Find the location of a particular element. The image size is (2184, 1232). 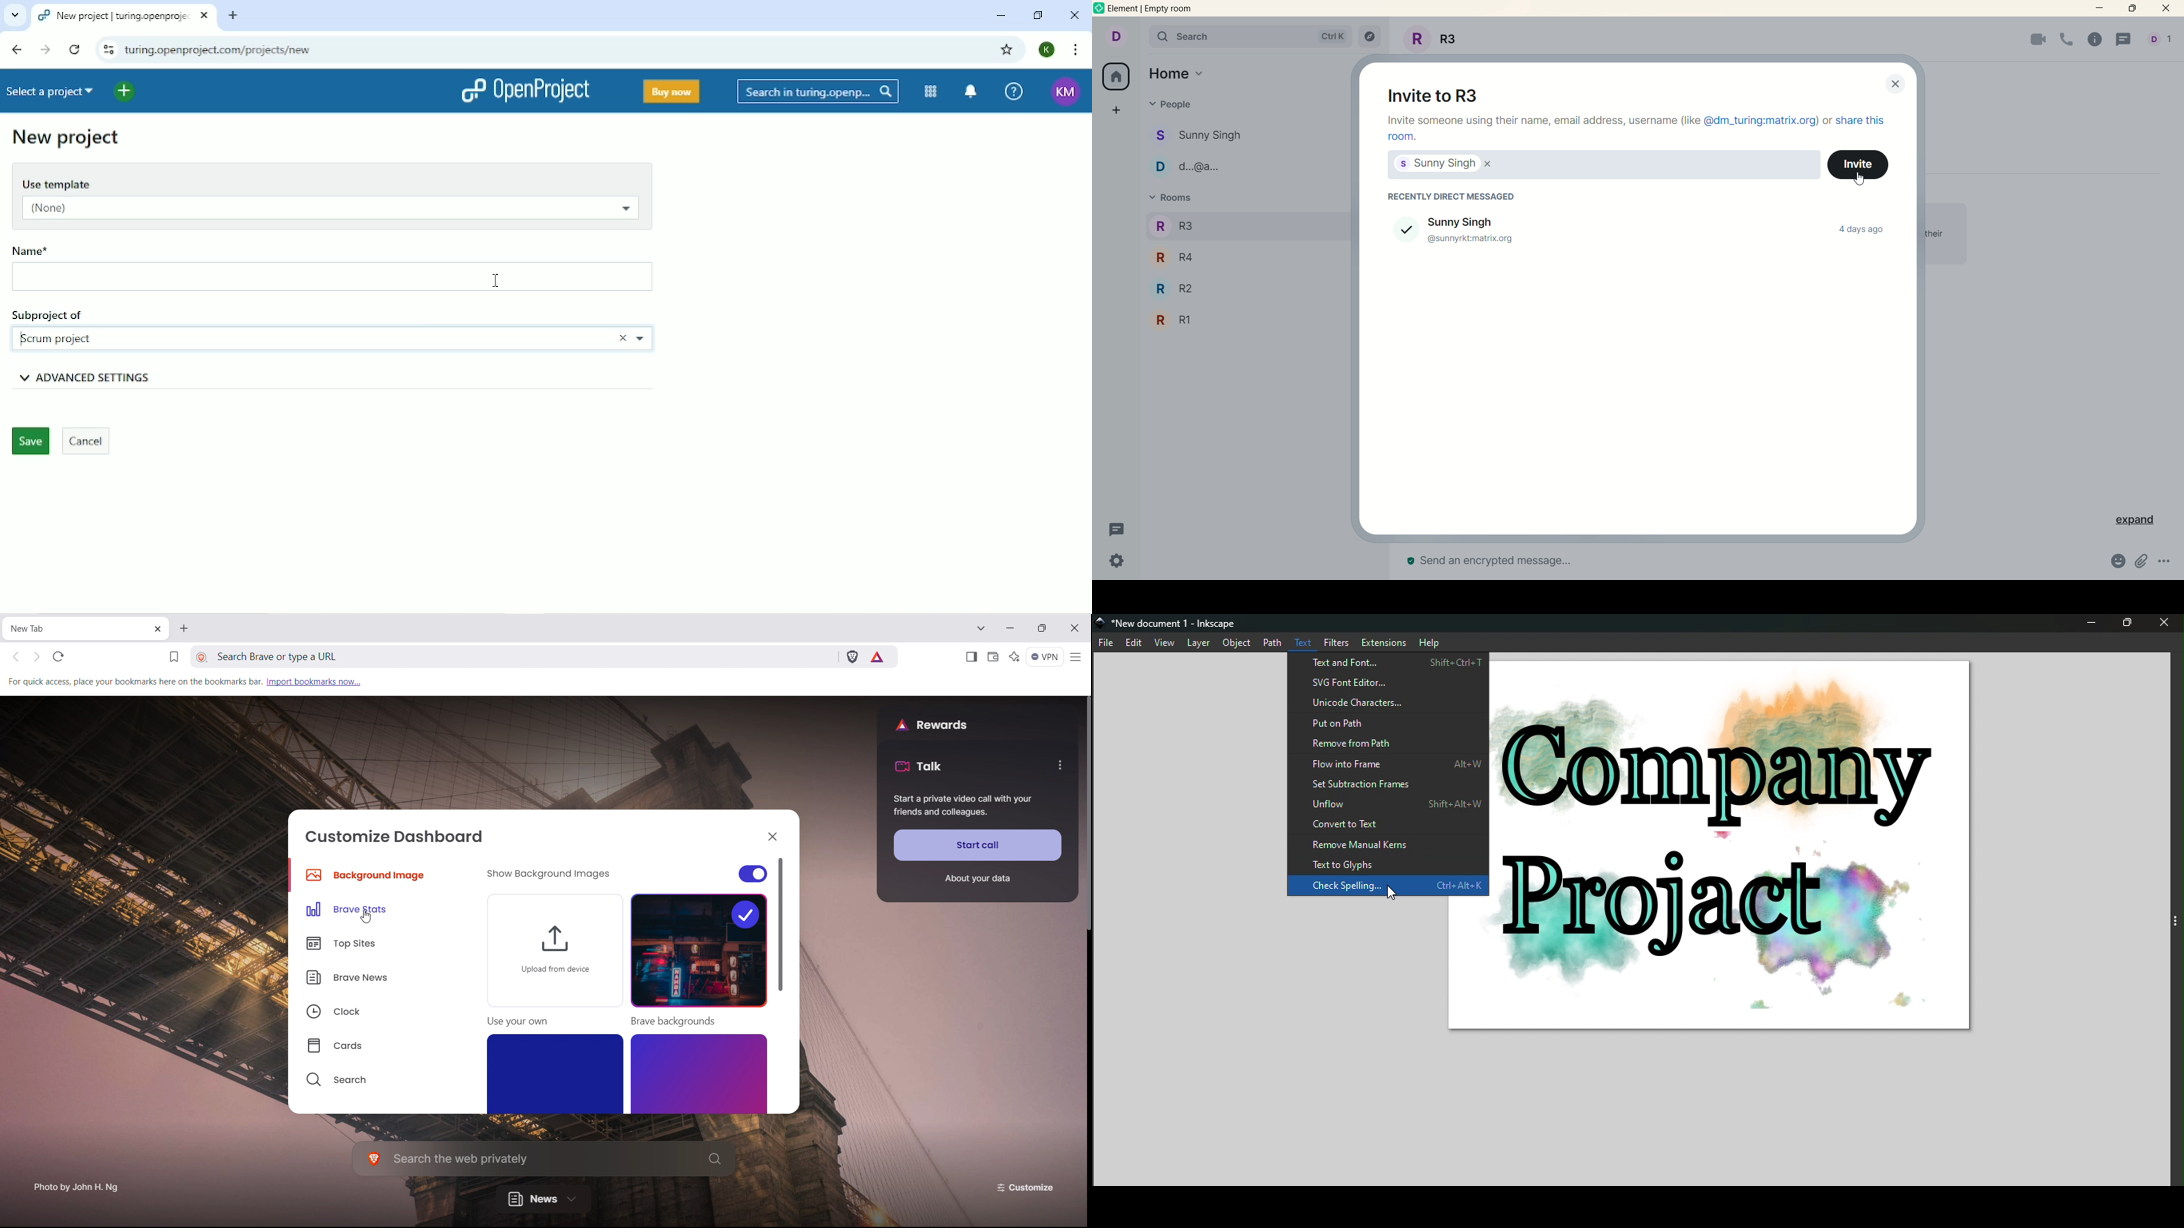

Use your own is located at coordinates (518, 1022).